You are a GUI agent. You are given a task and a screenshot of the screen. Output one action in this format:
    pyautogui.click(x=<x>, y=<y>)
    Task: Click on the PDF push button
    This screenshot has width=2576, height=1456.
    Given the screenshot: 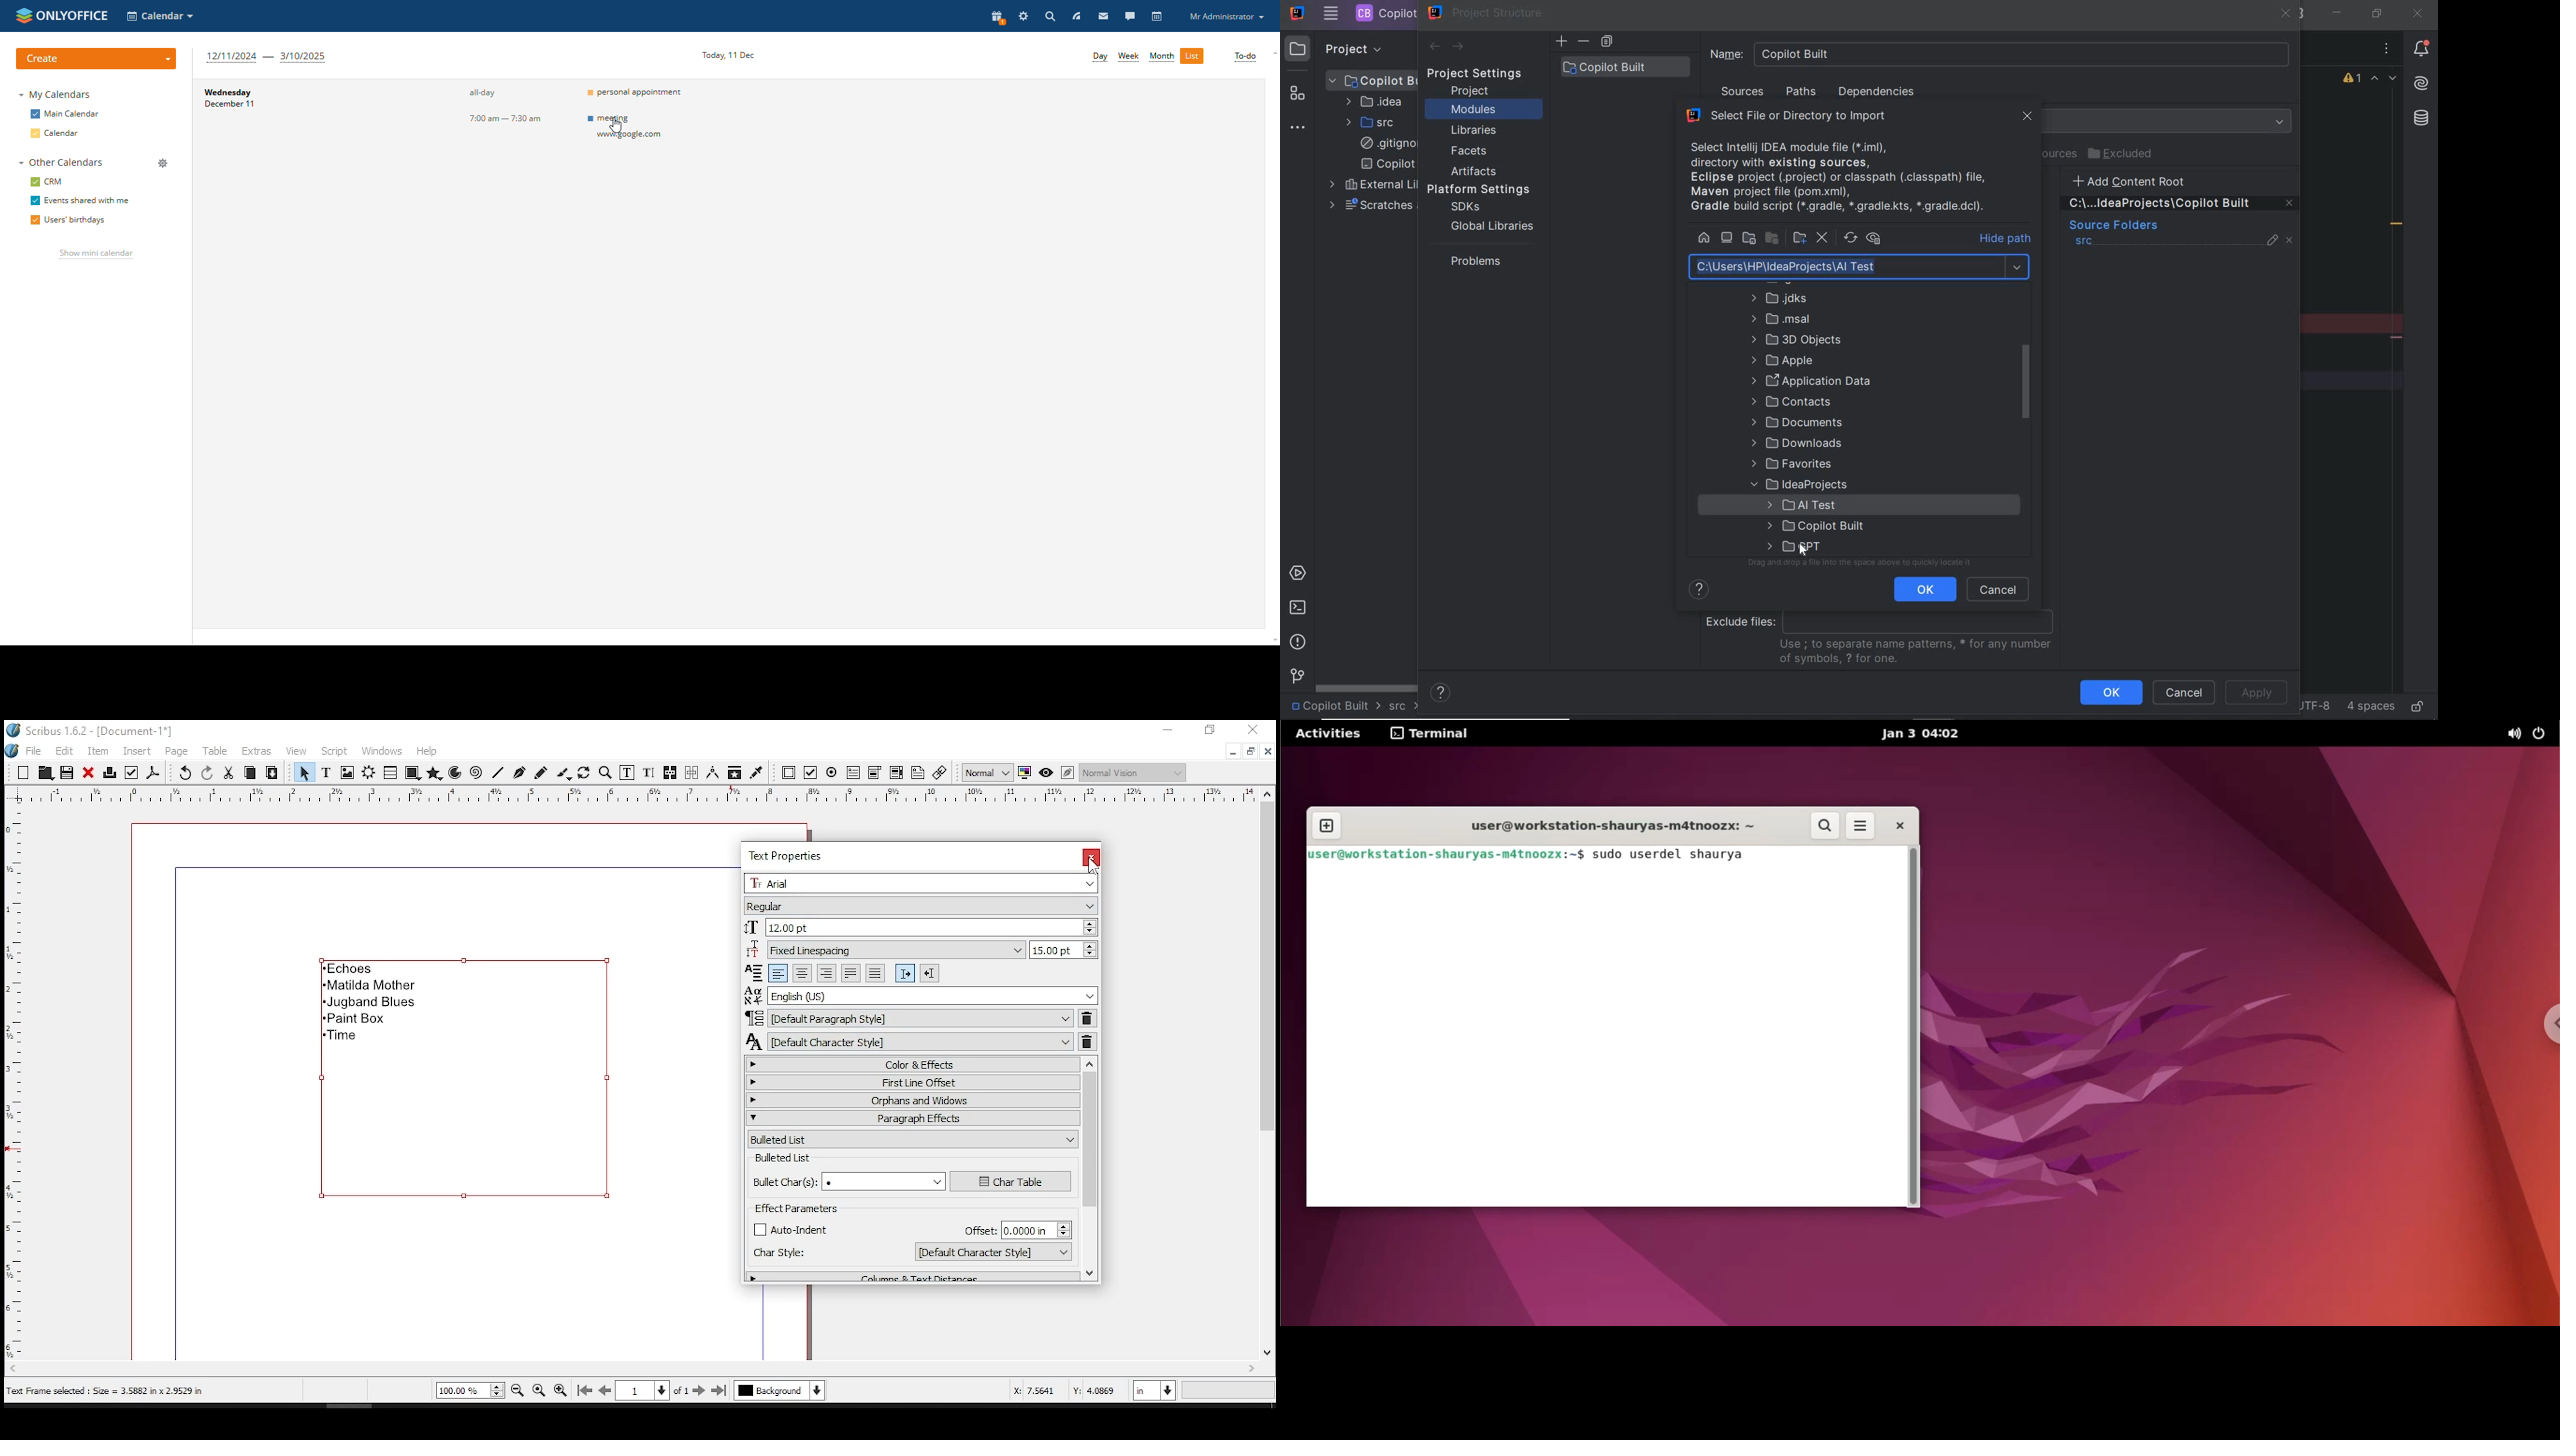 What is the action you would take?
    pyautogui.click(x=789, y=772)
    